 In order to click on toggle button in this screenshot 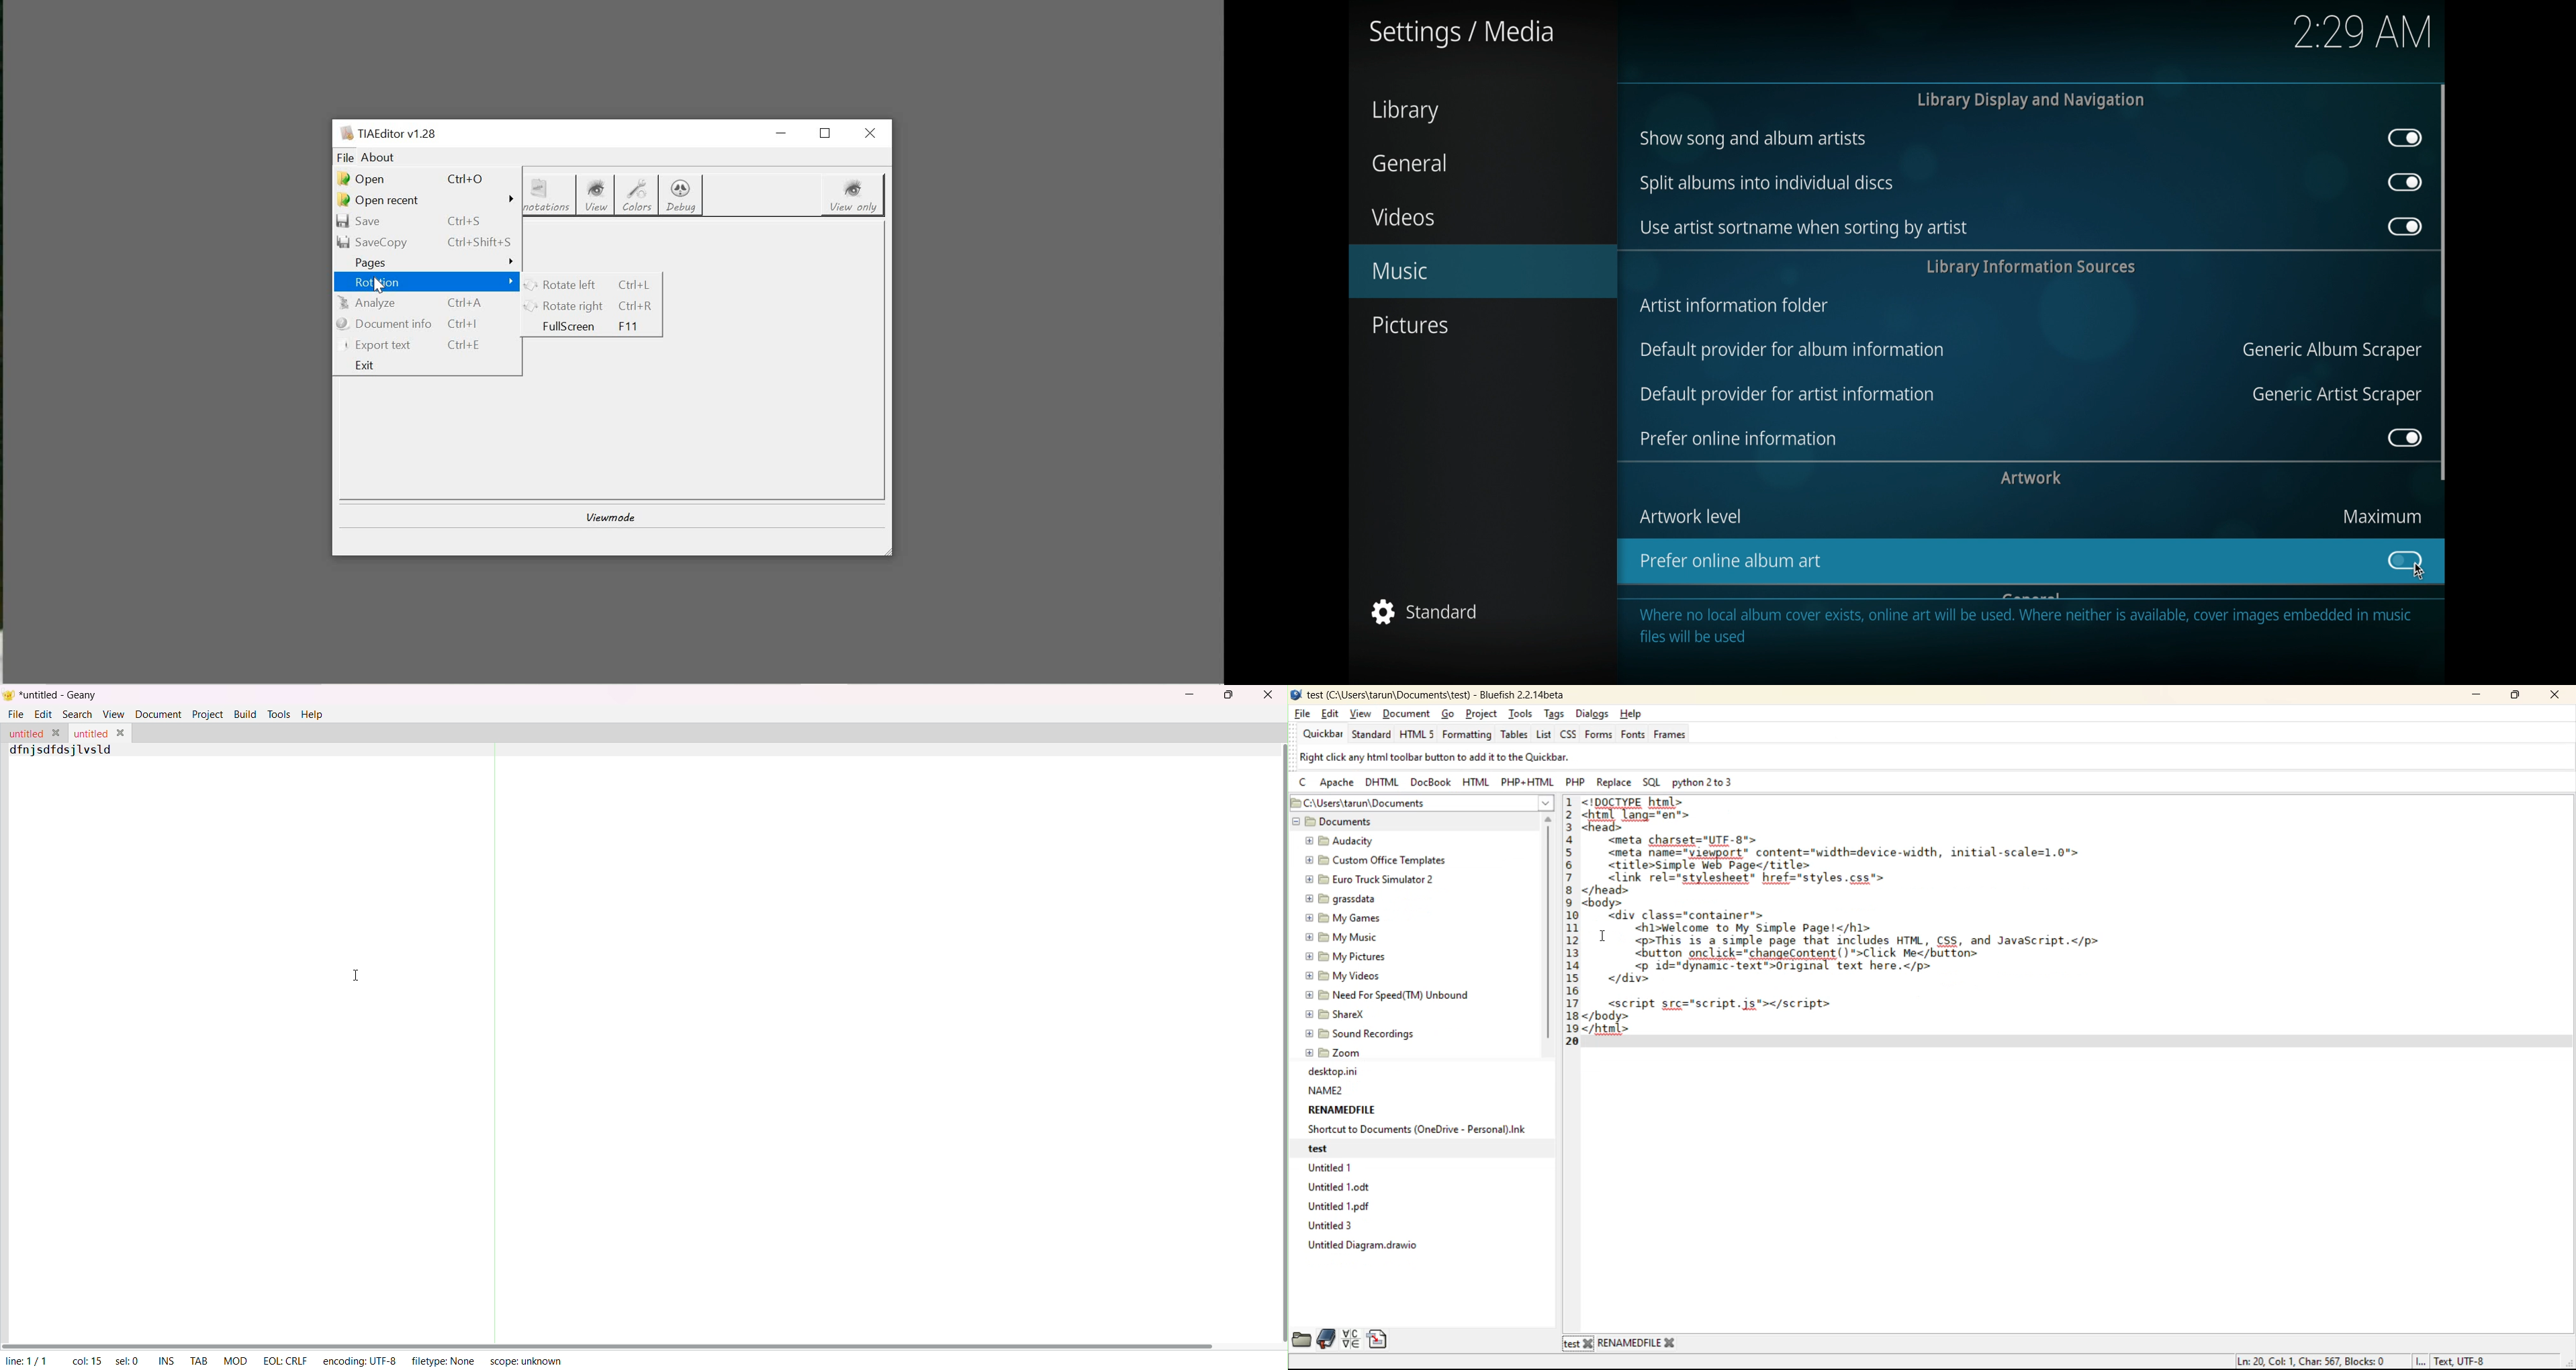, I will do `click(2406, 183)`.